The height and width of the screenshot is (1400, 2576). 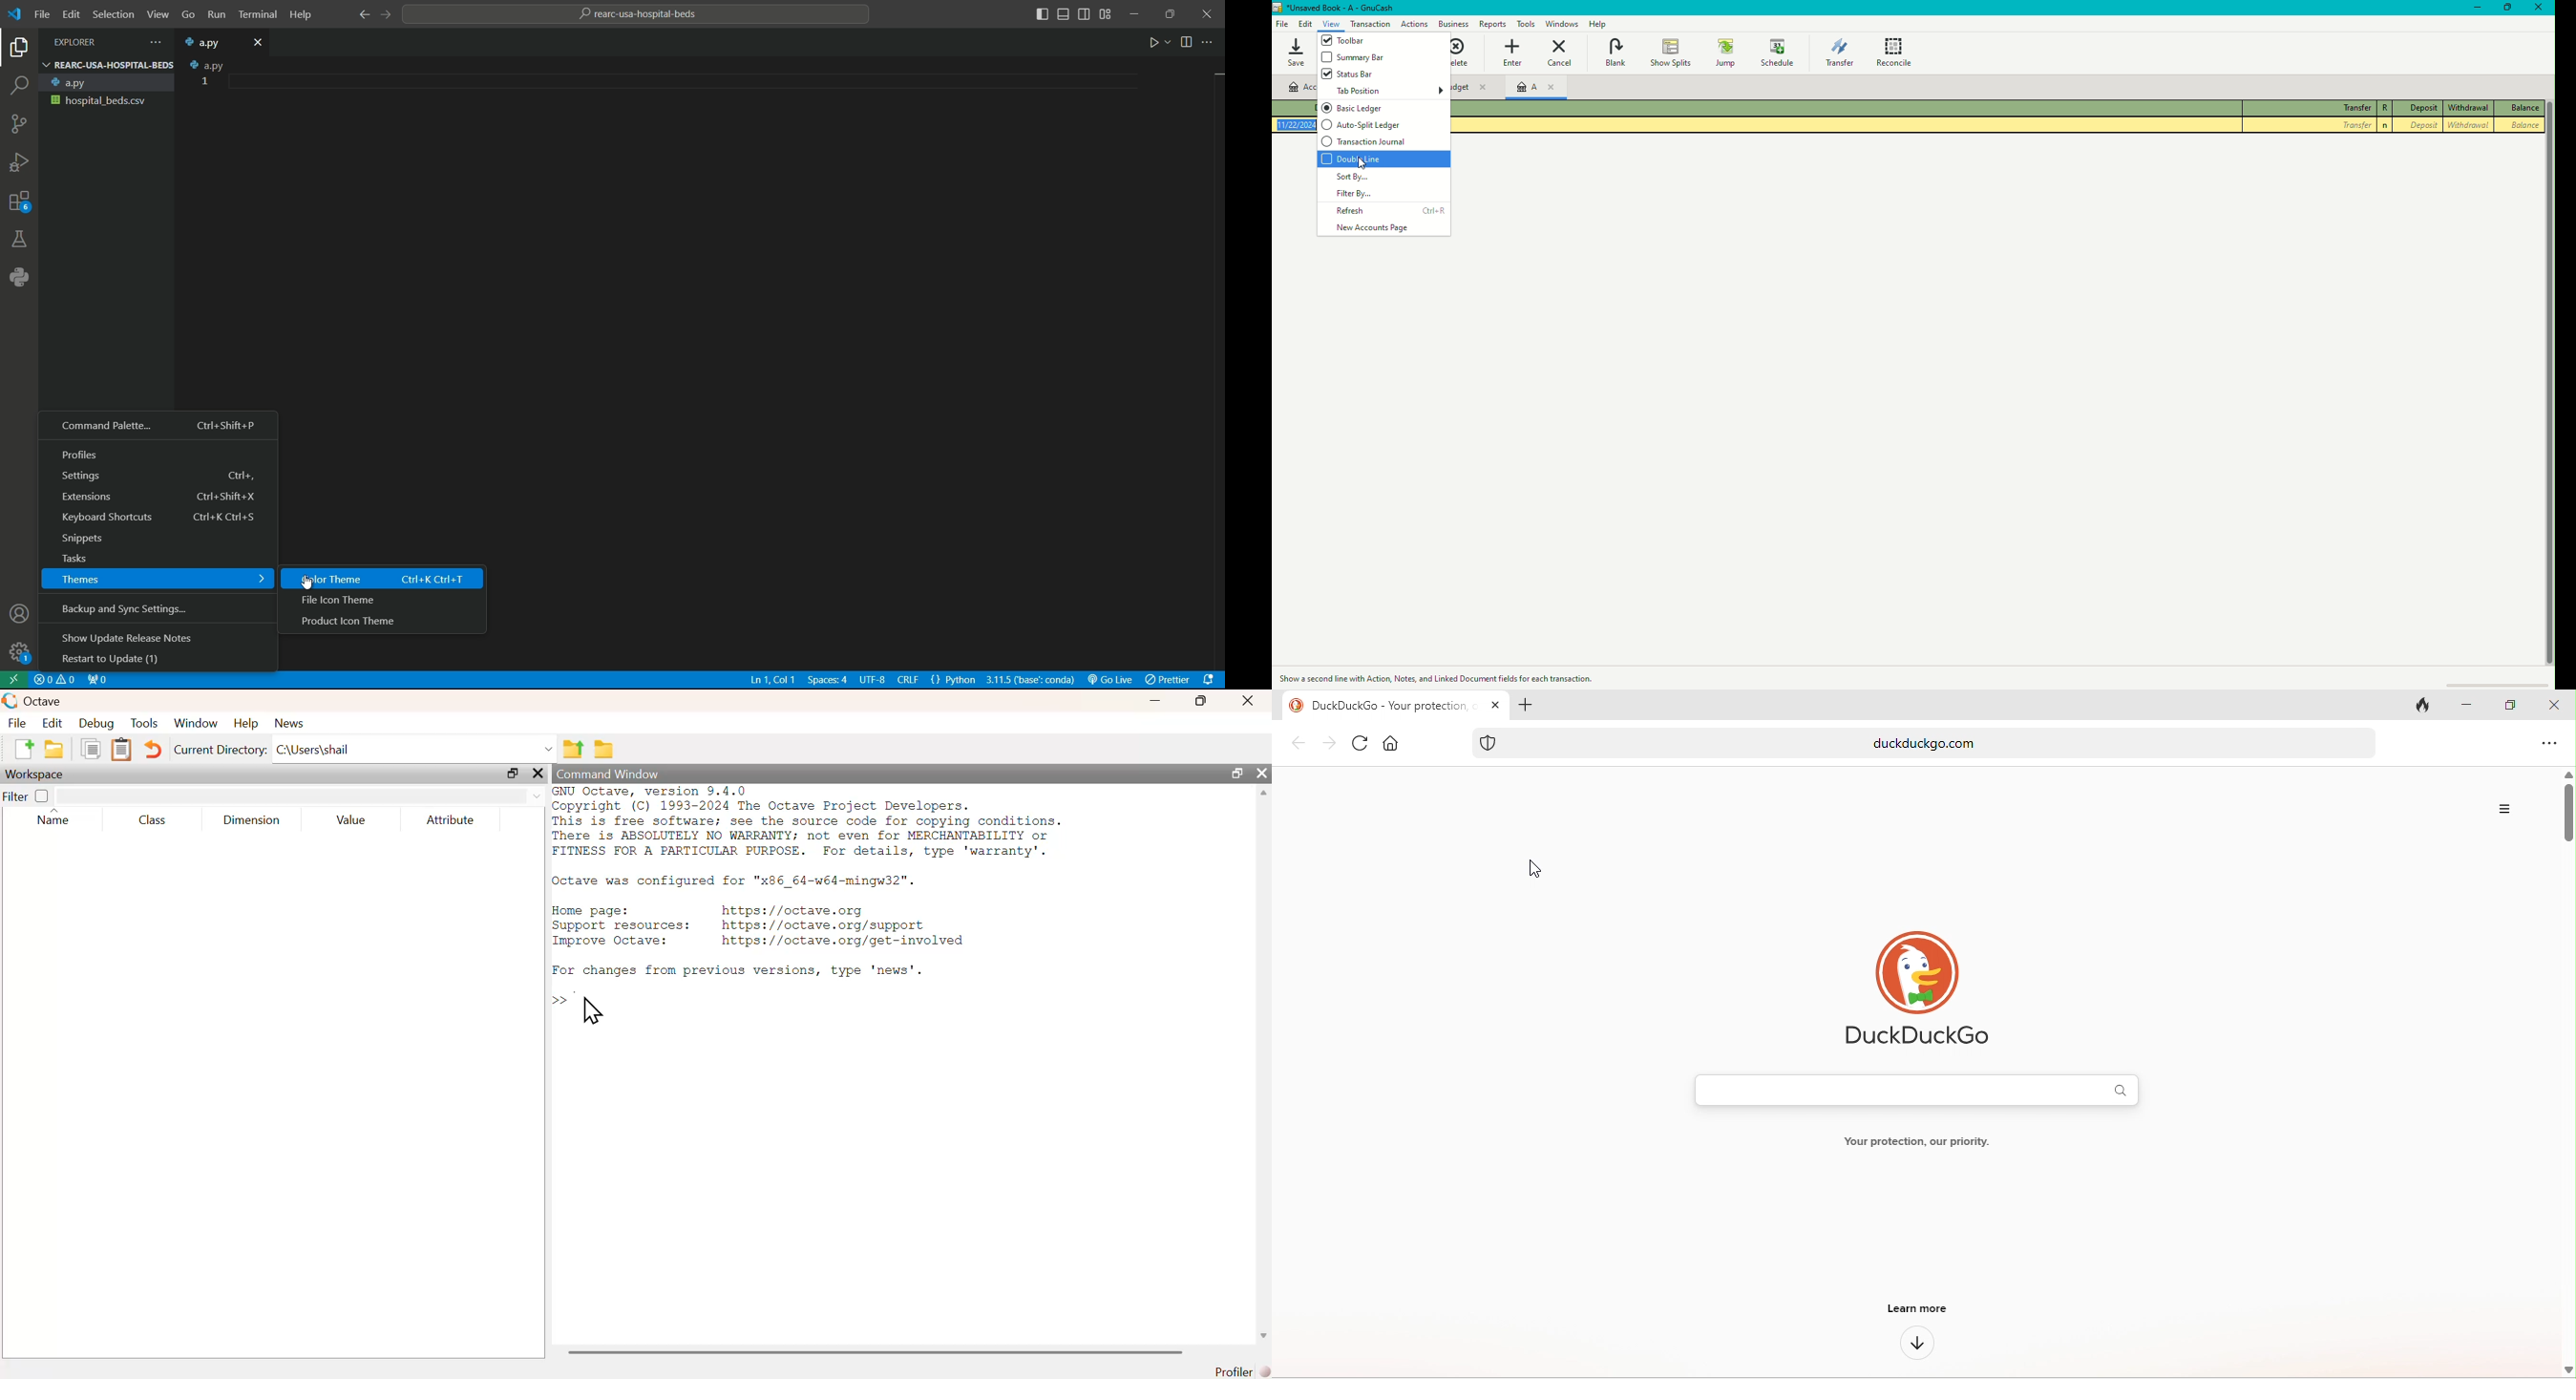 What do you see at coordinates (1042, 15) in the screenshot?
I see `toggle primary sidebar` at bounding box center [1042, 15].